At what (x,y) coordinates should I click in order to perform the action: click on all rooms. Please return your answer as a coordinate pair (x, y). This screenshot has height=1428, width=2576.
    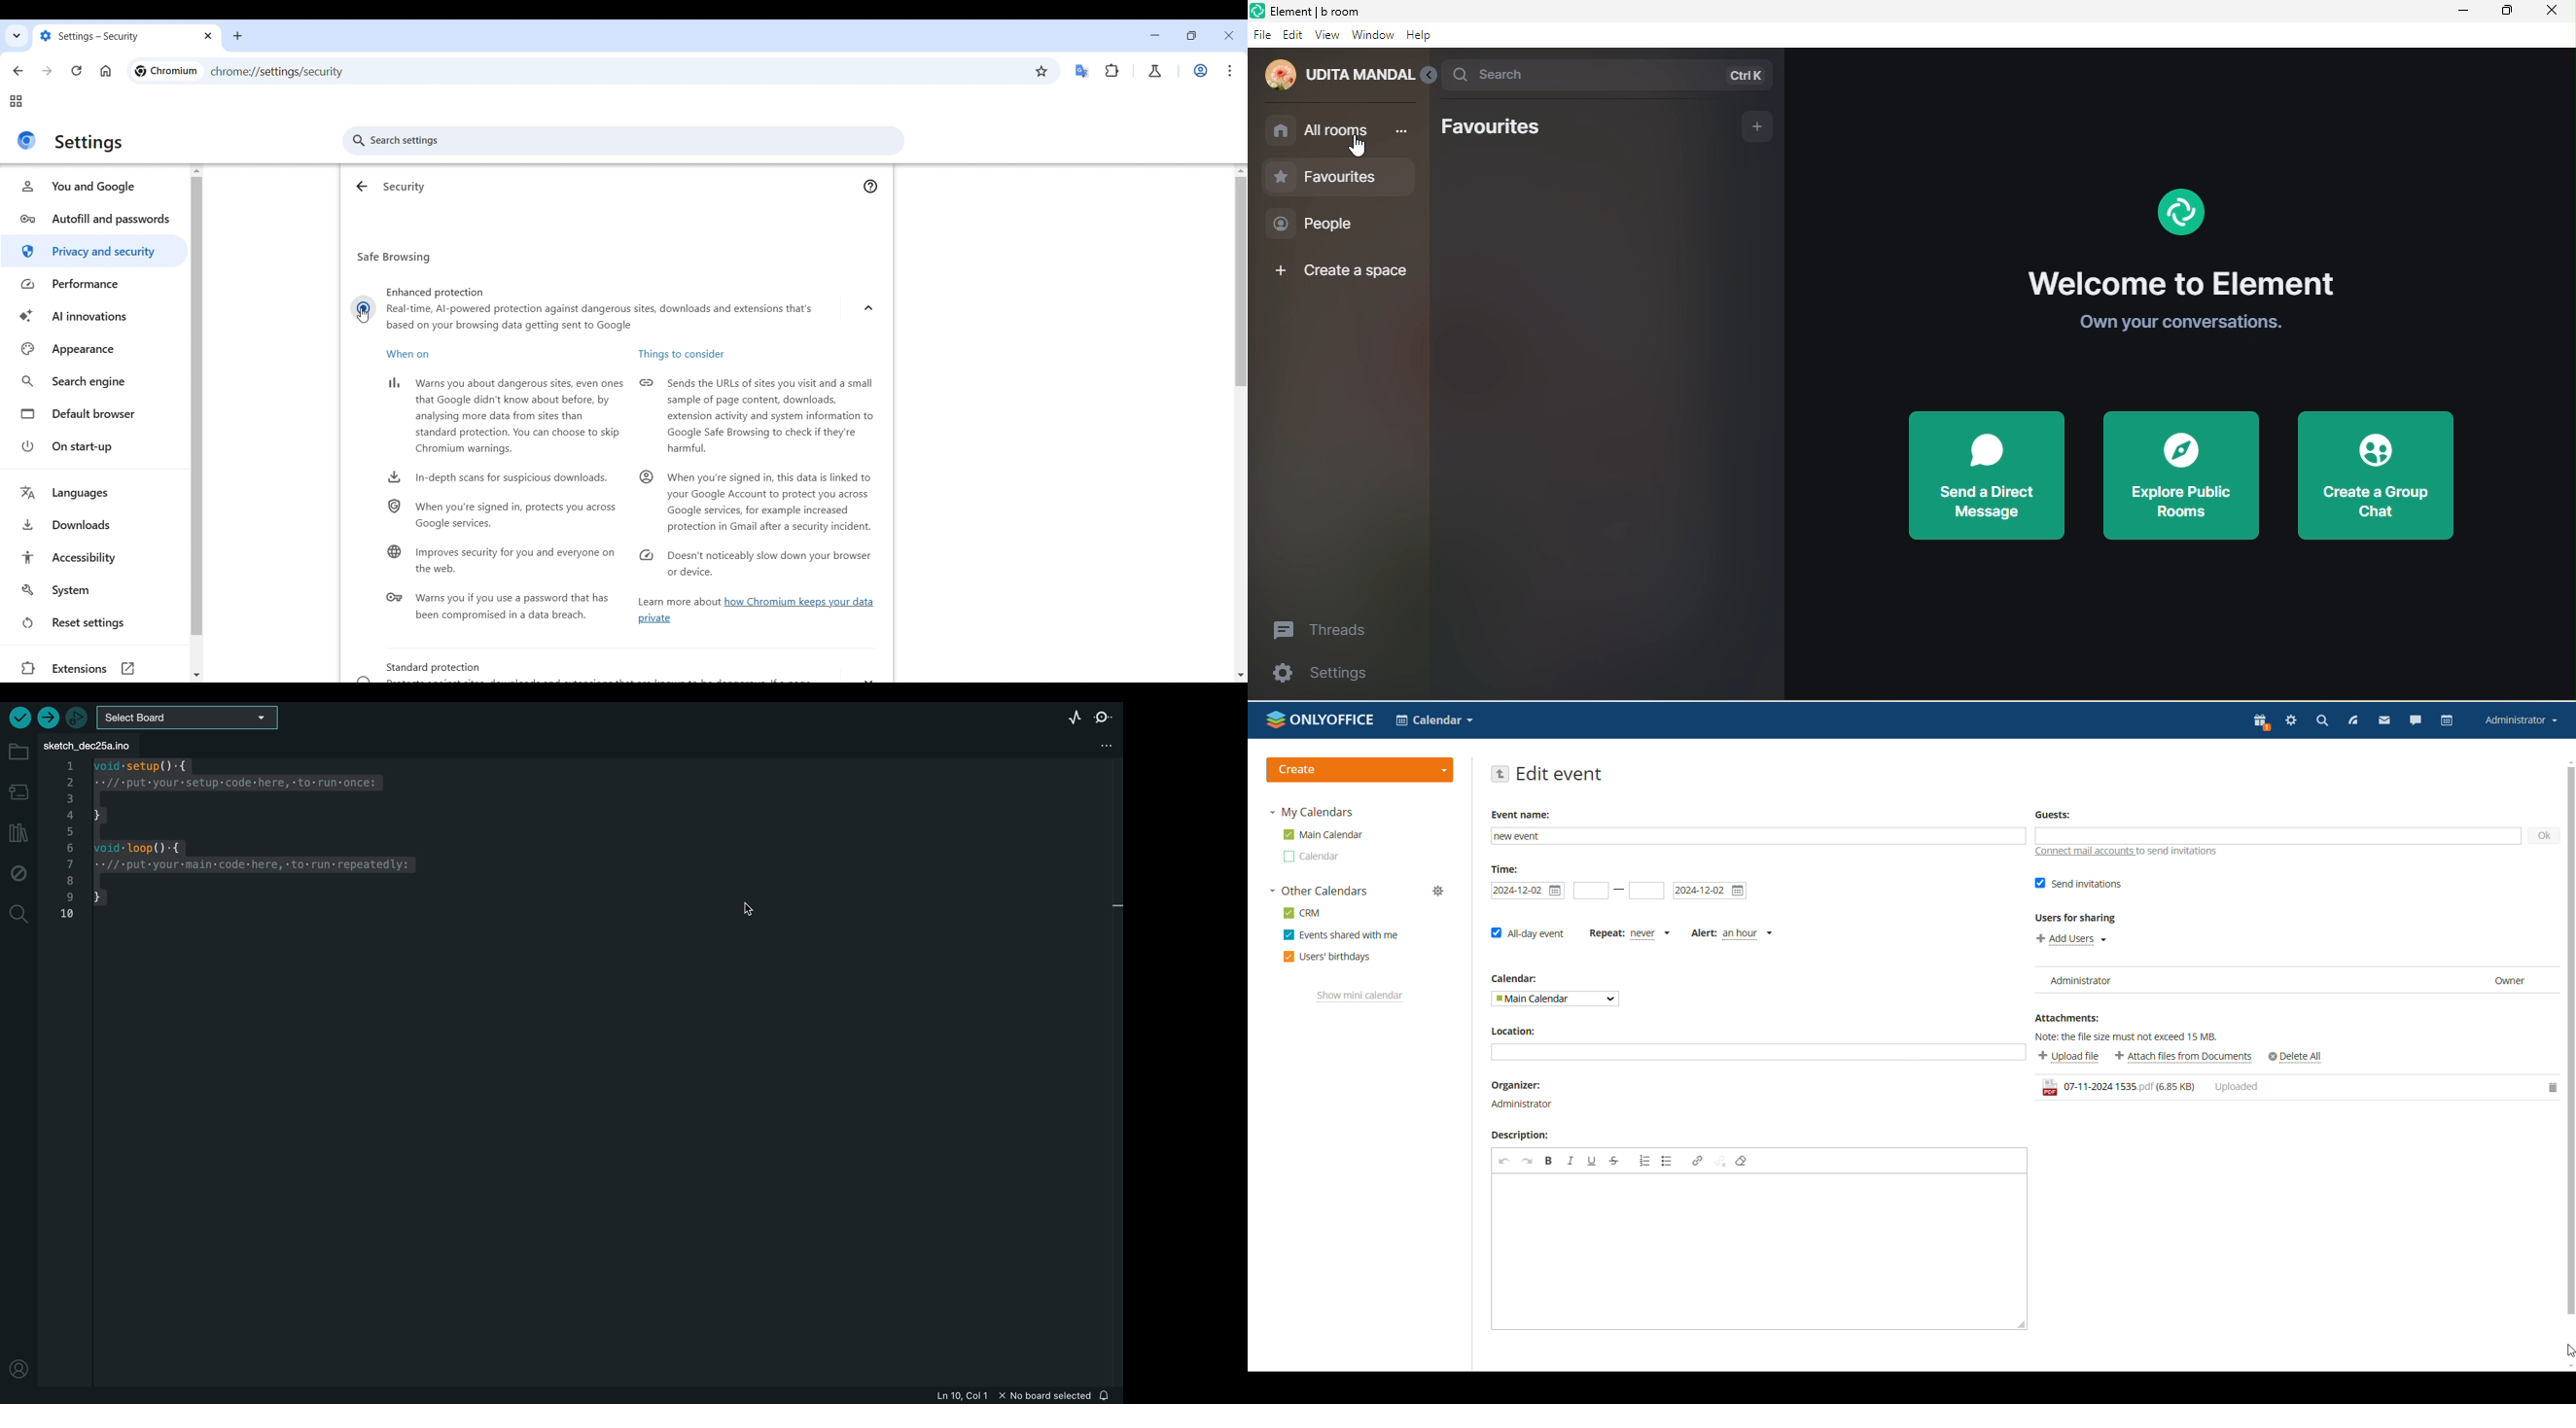
    Looking at the image, I should click on (1320, 132).